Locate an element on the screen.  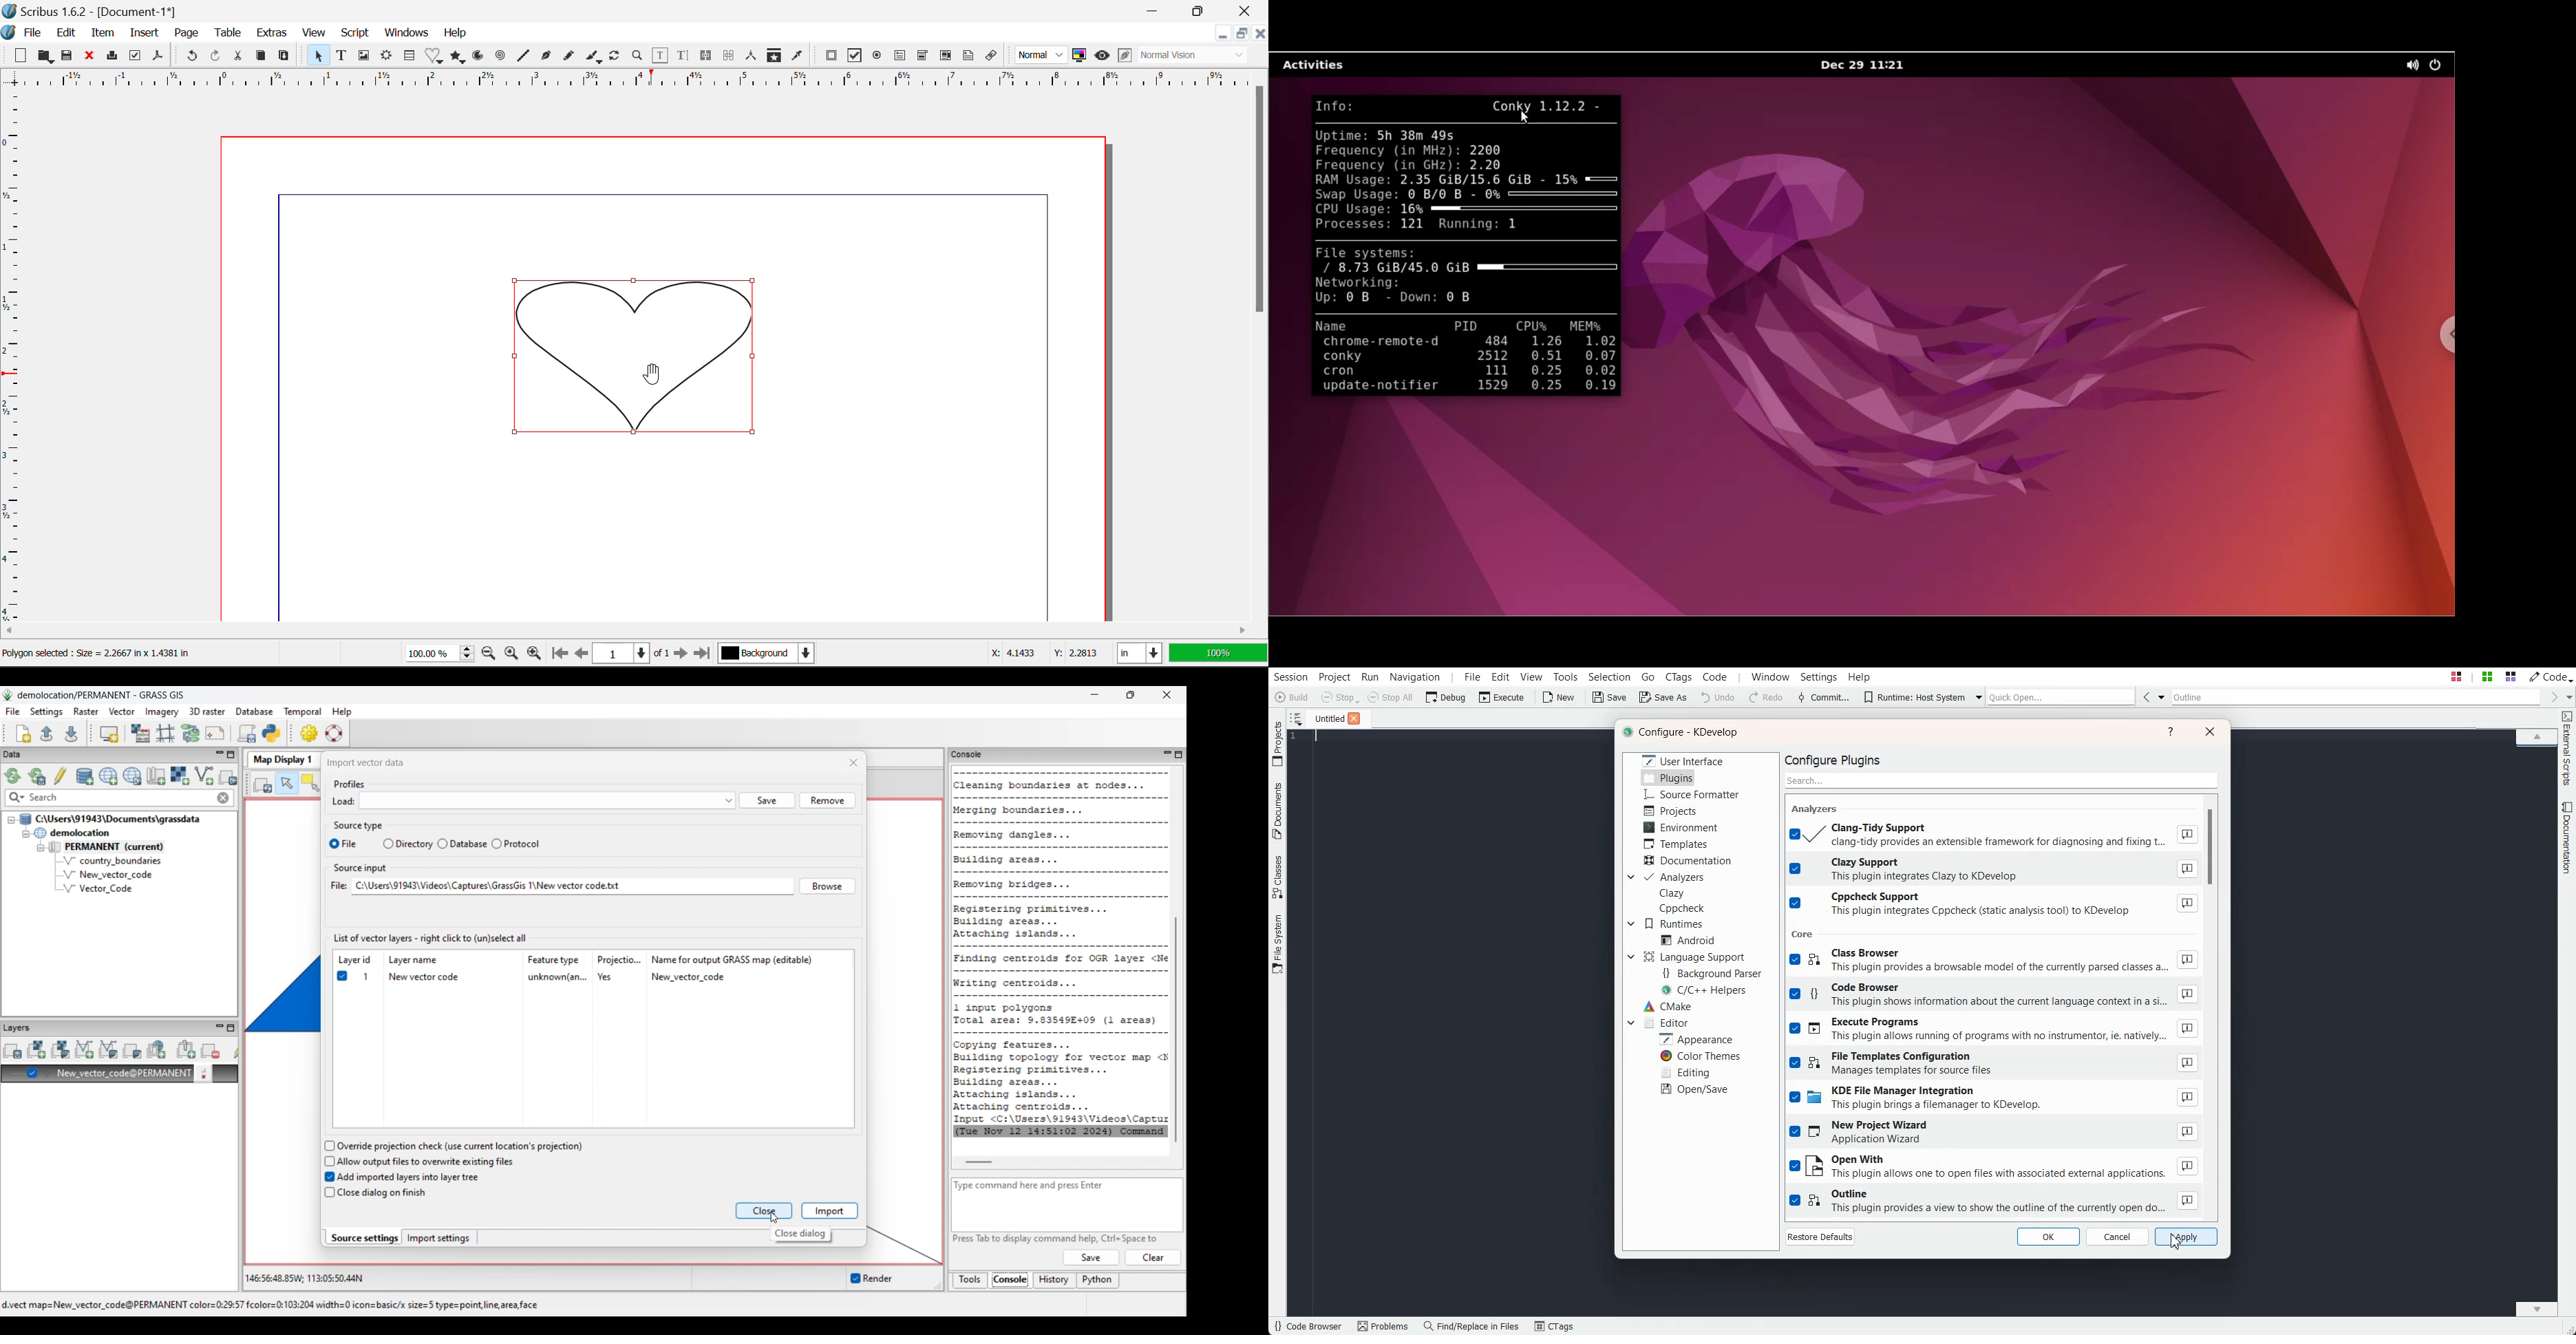
Edit in Preview Mode is located at coordinates (1125, 56).